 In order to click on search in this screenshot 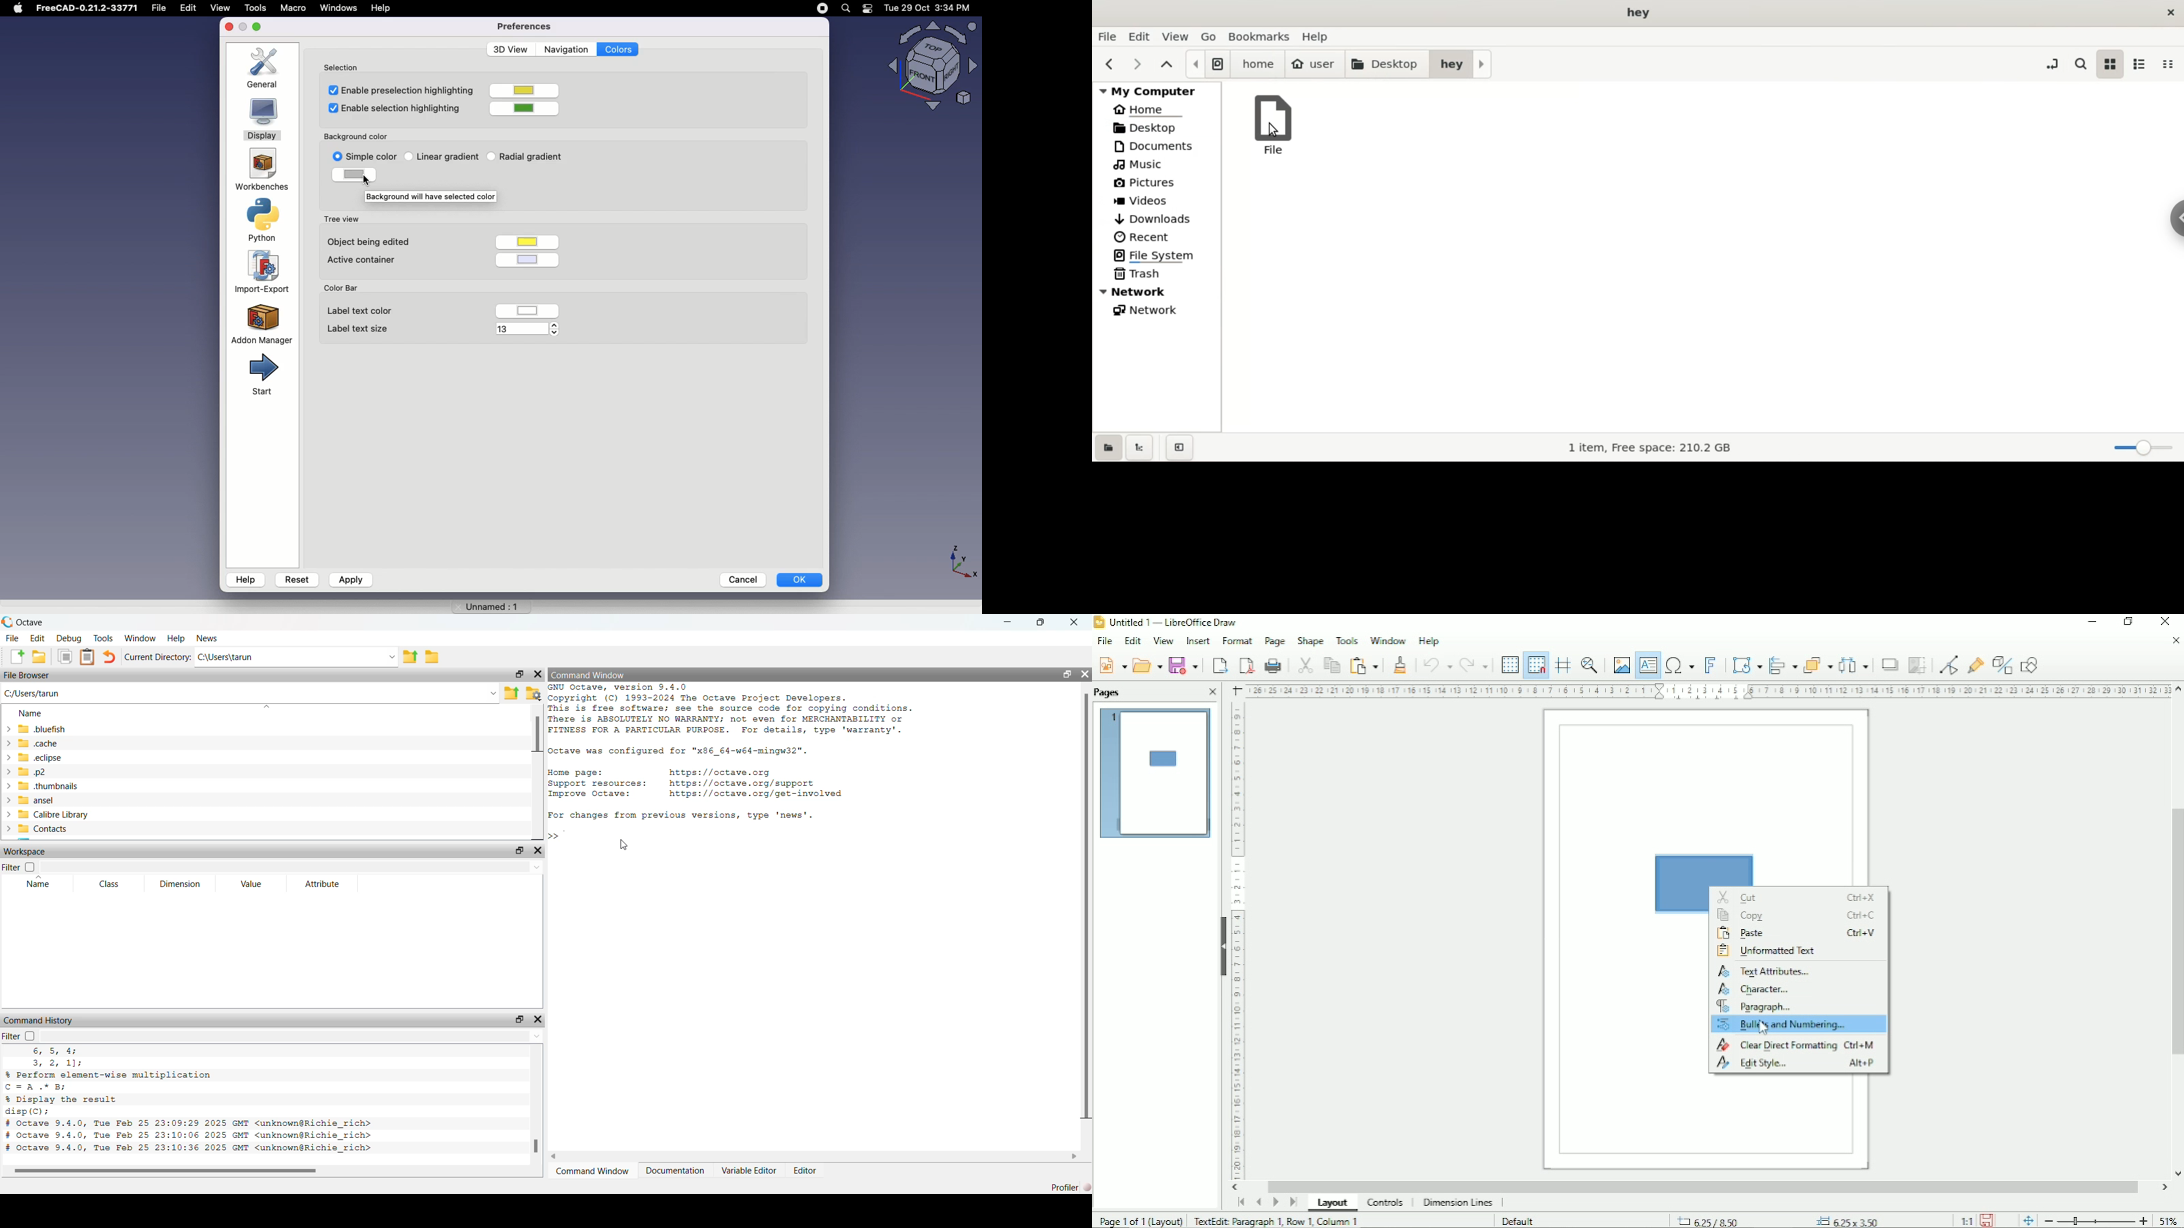, I will do `click(2083, 64)`.